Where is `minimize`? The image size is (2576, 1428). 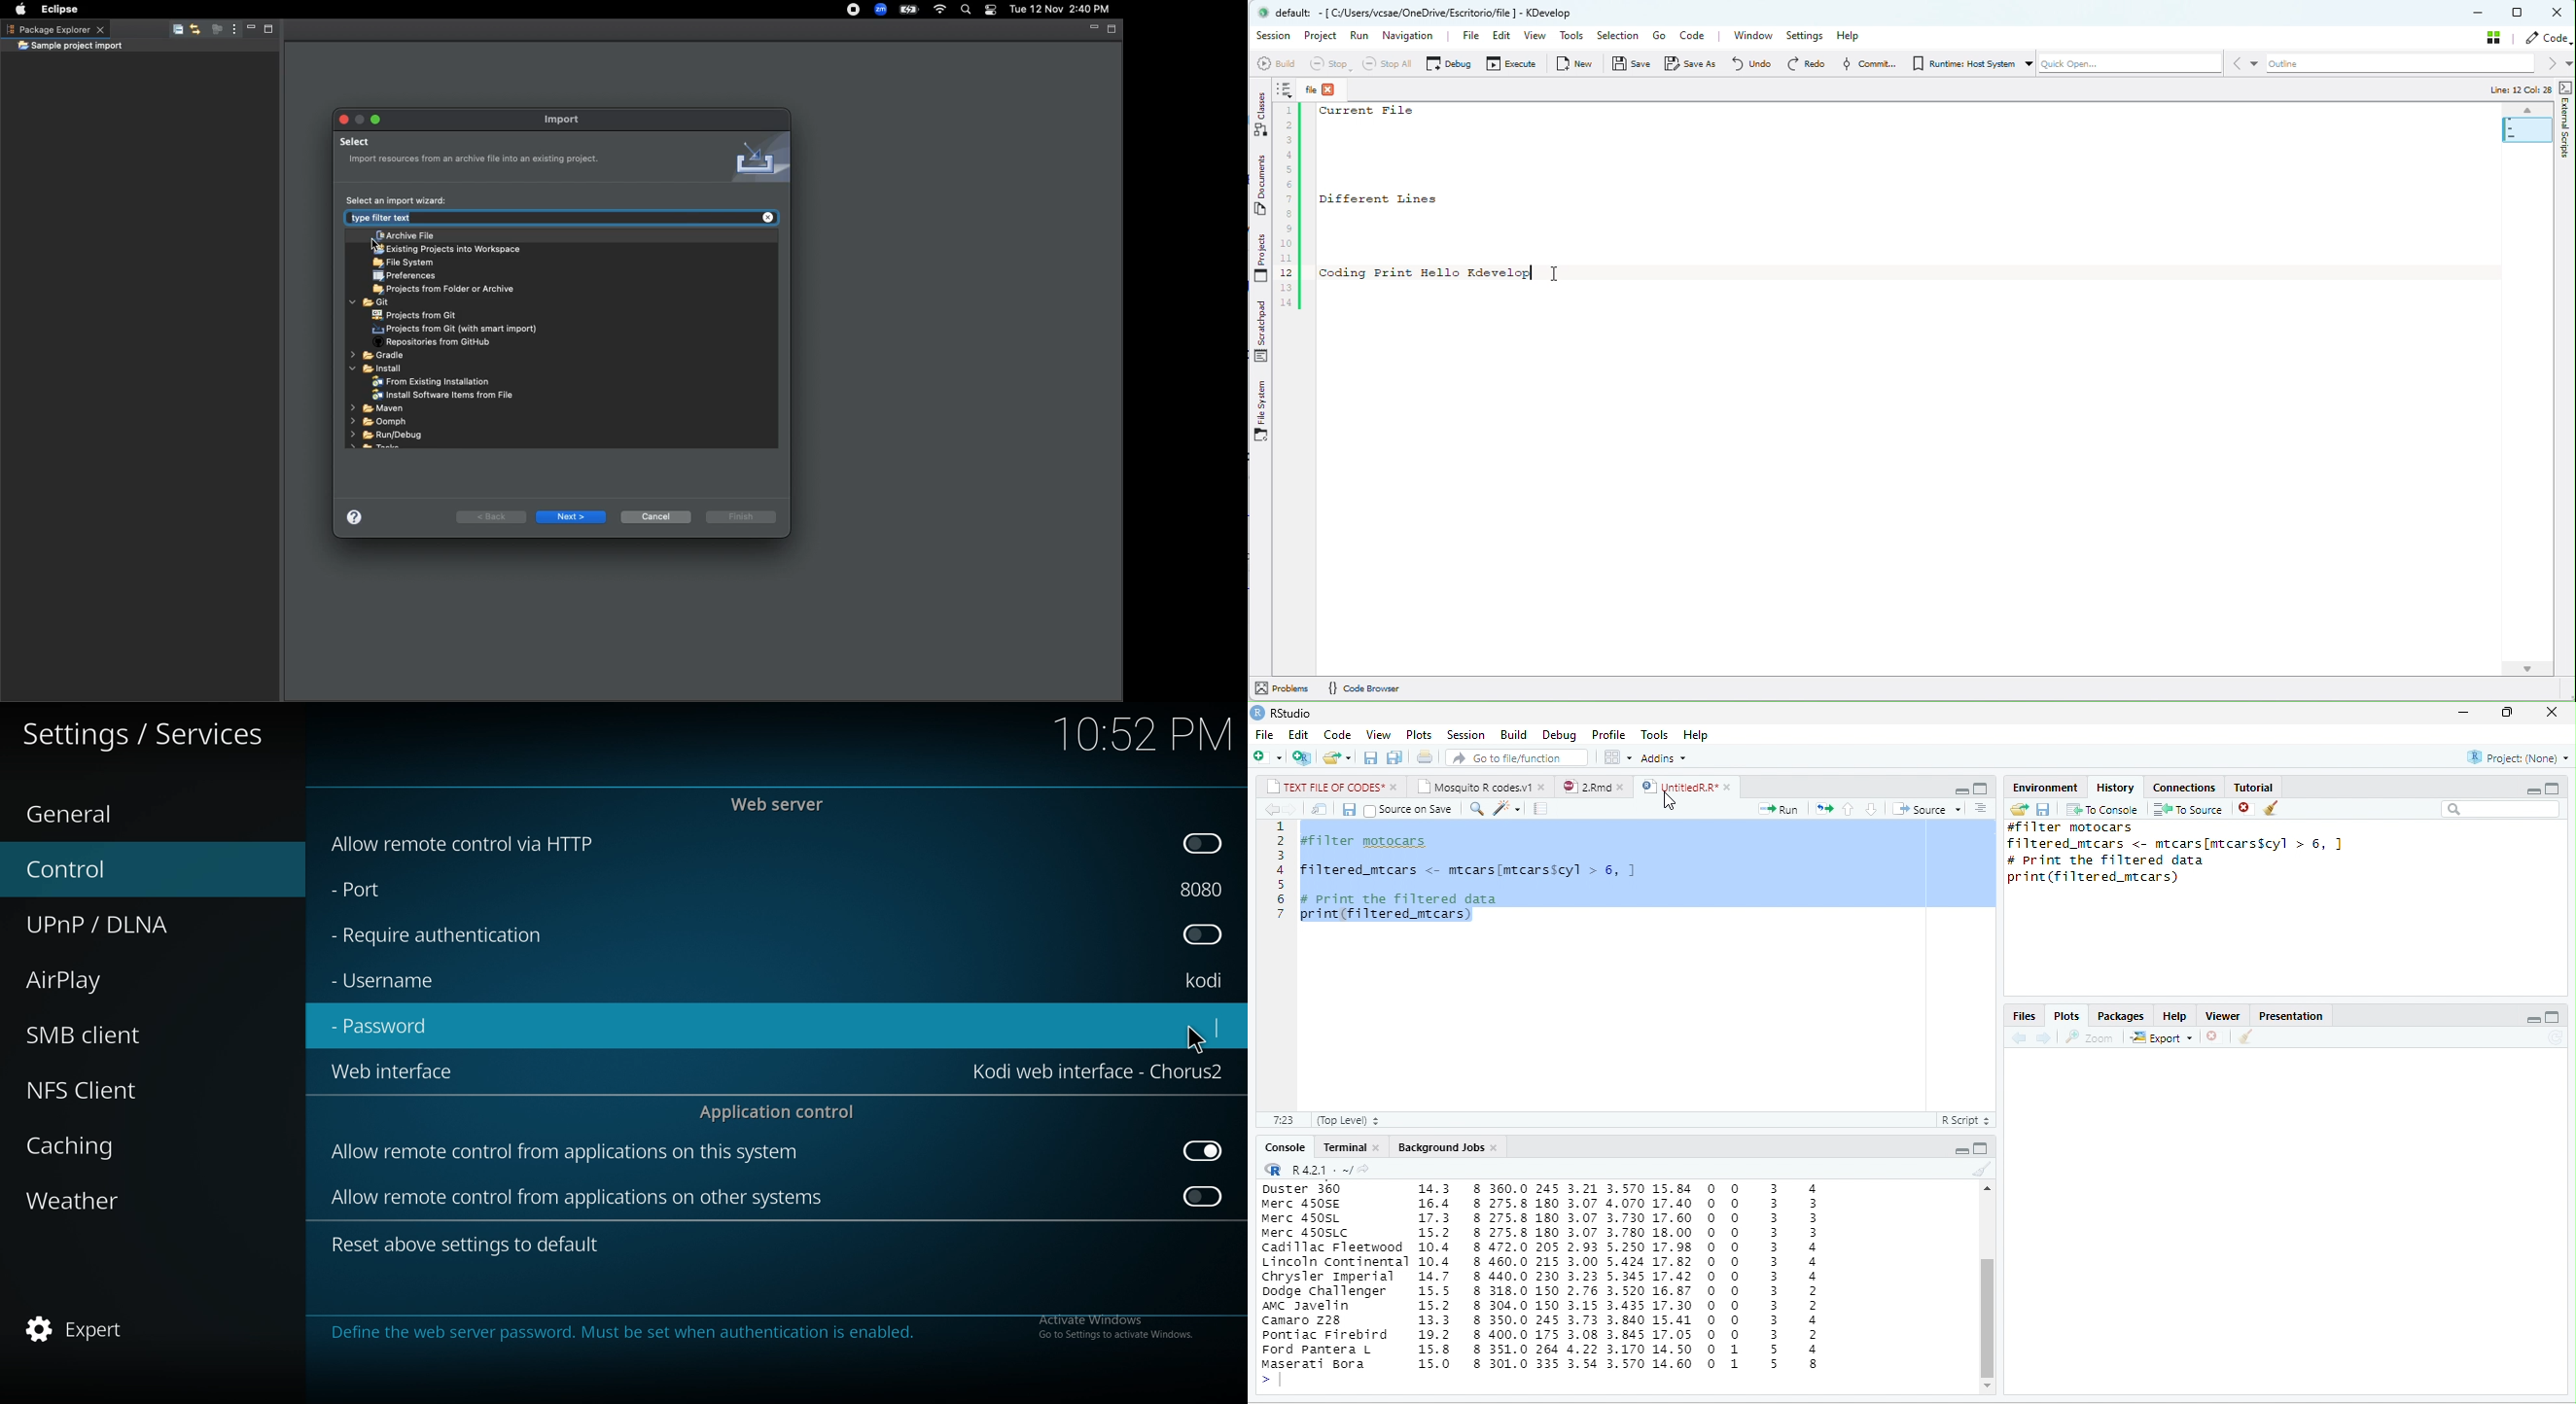
minimize is located at coordinates (2533, 1019).